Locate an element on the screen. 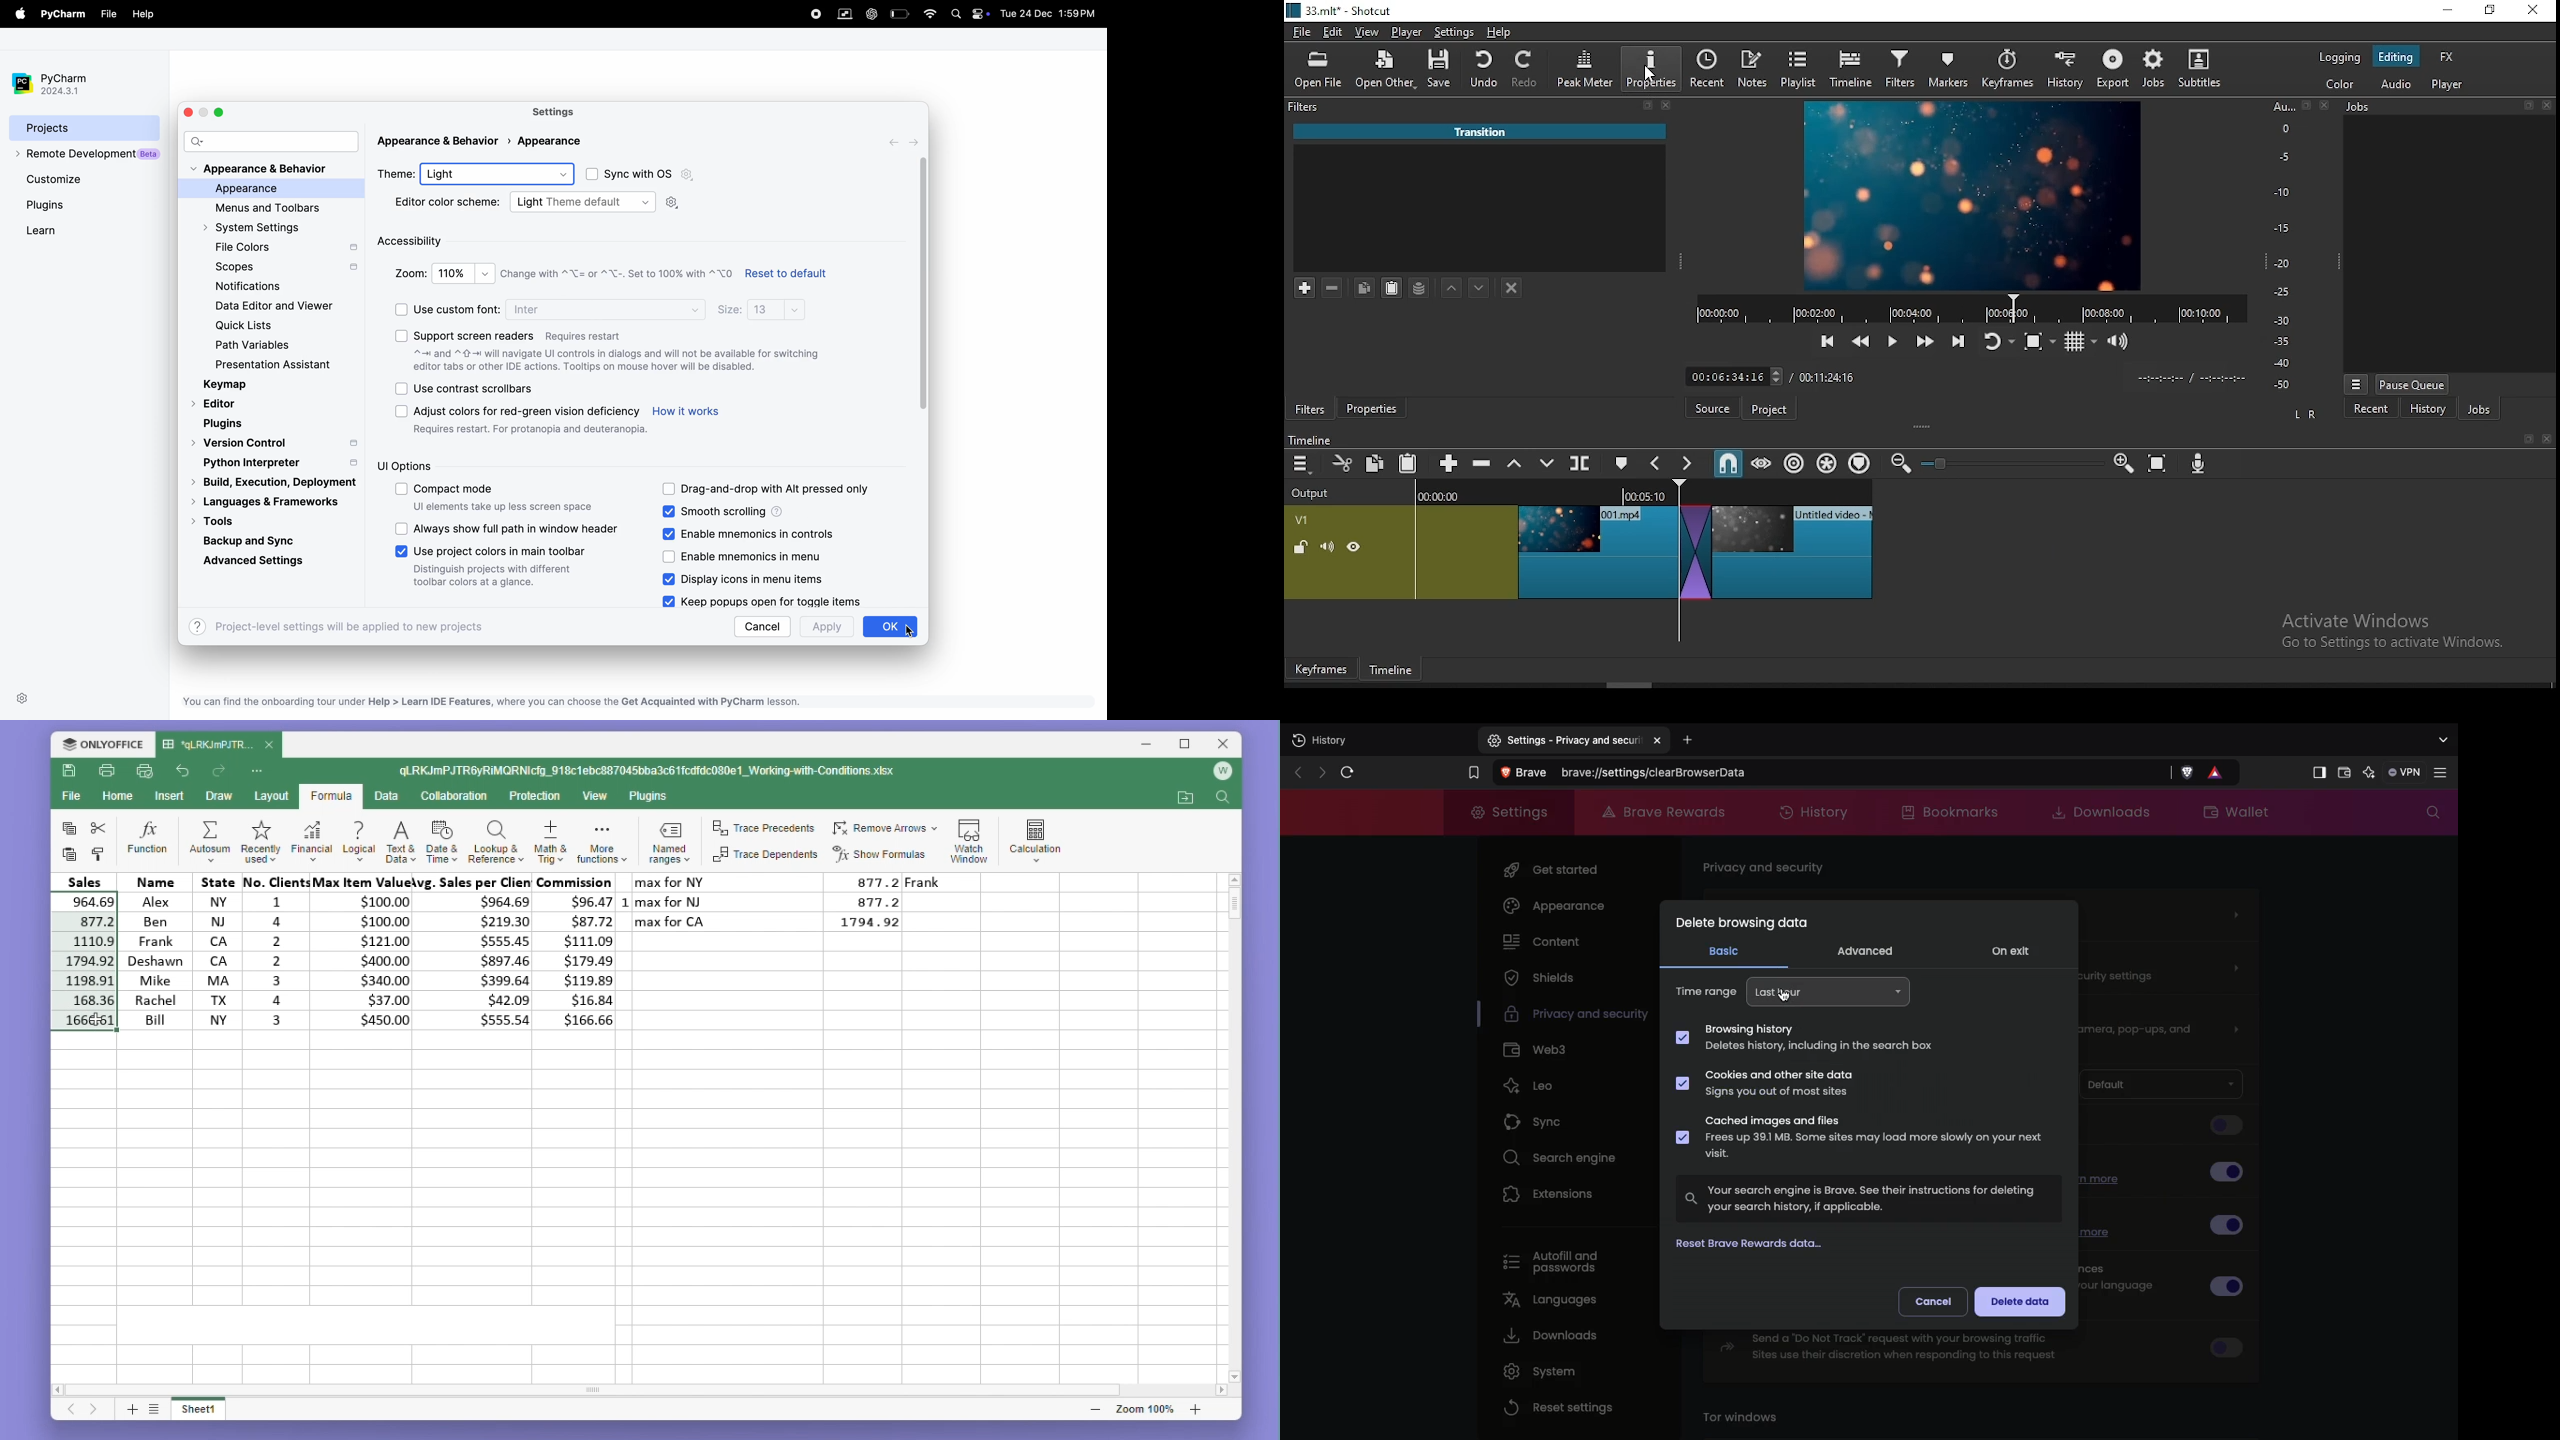 Image resolution: width=2576 pixels, height=1456 pixels. Protection is located at coordinates (533, 797).